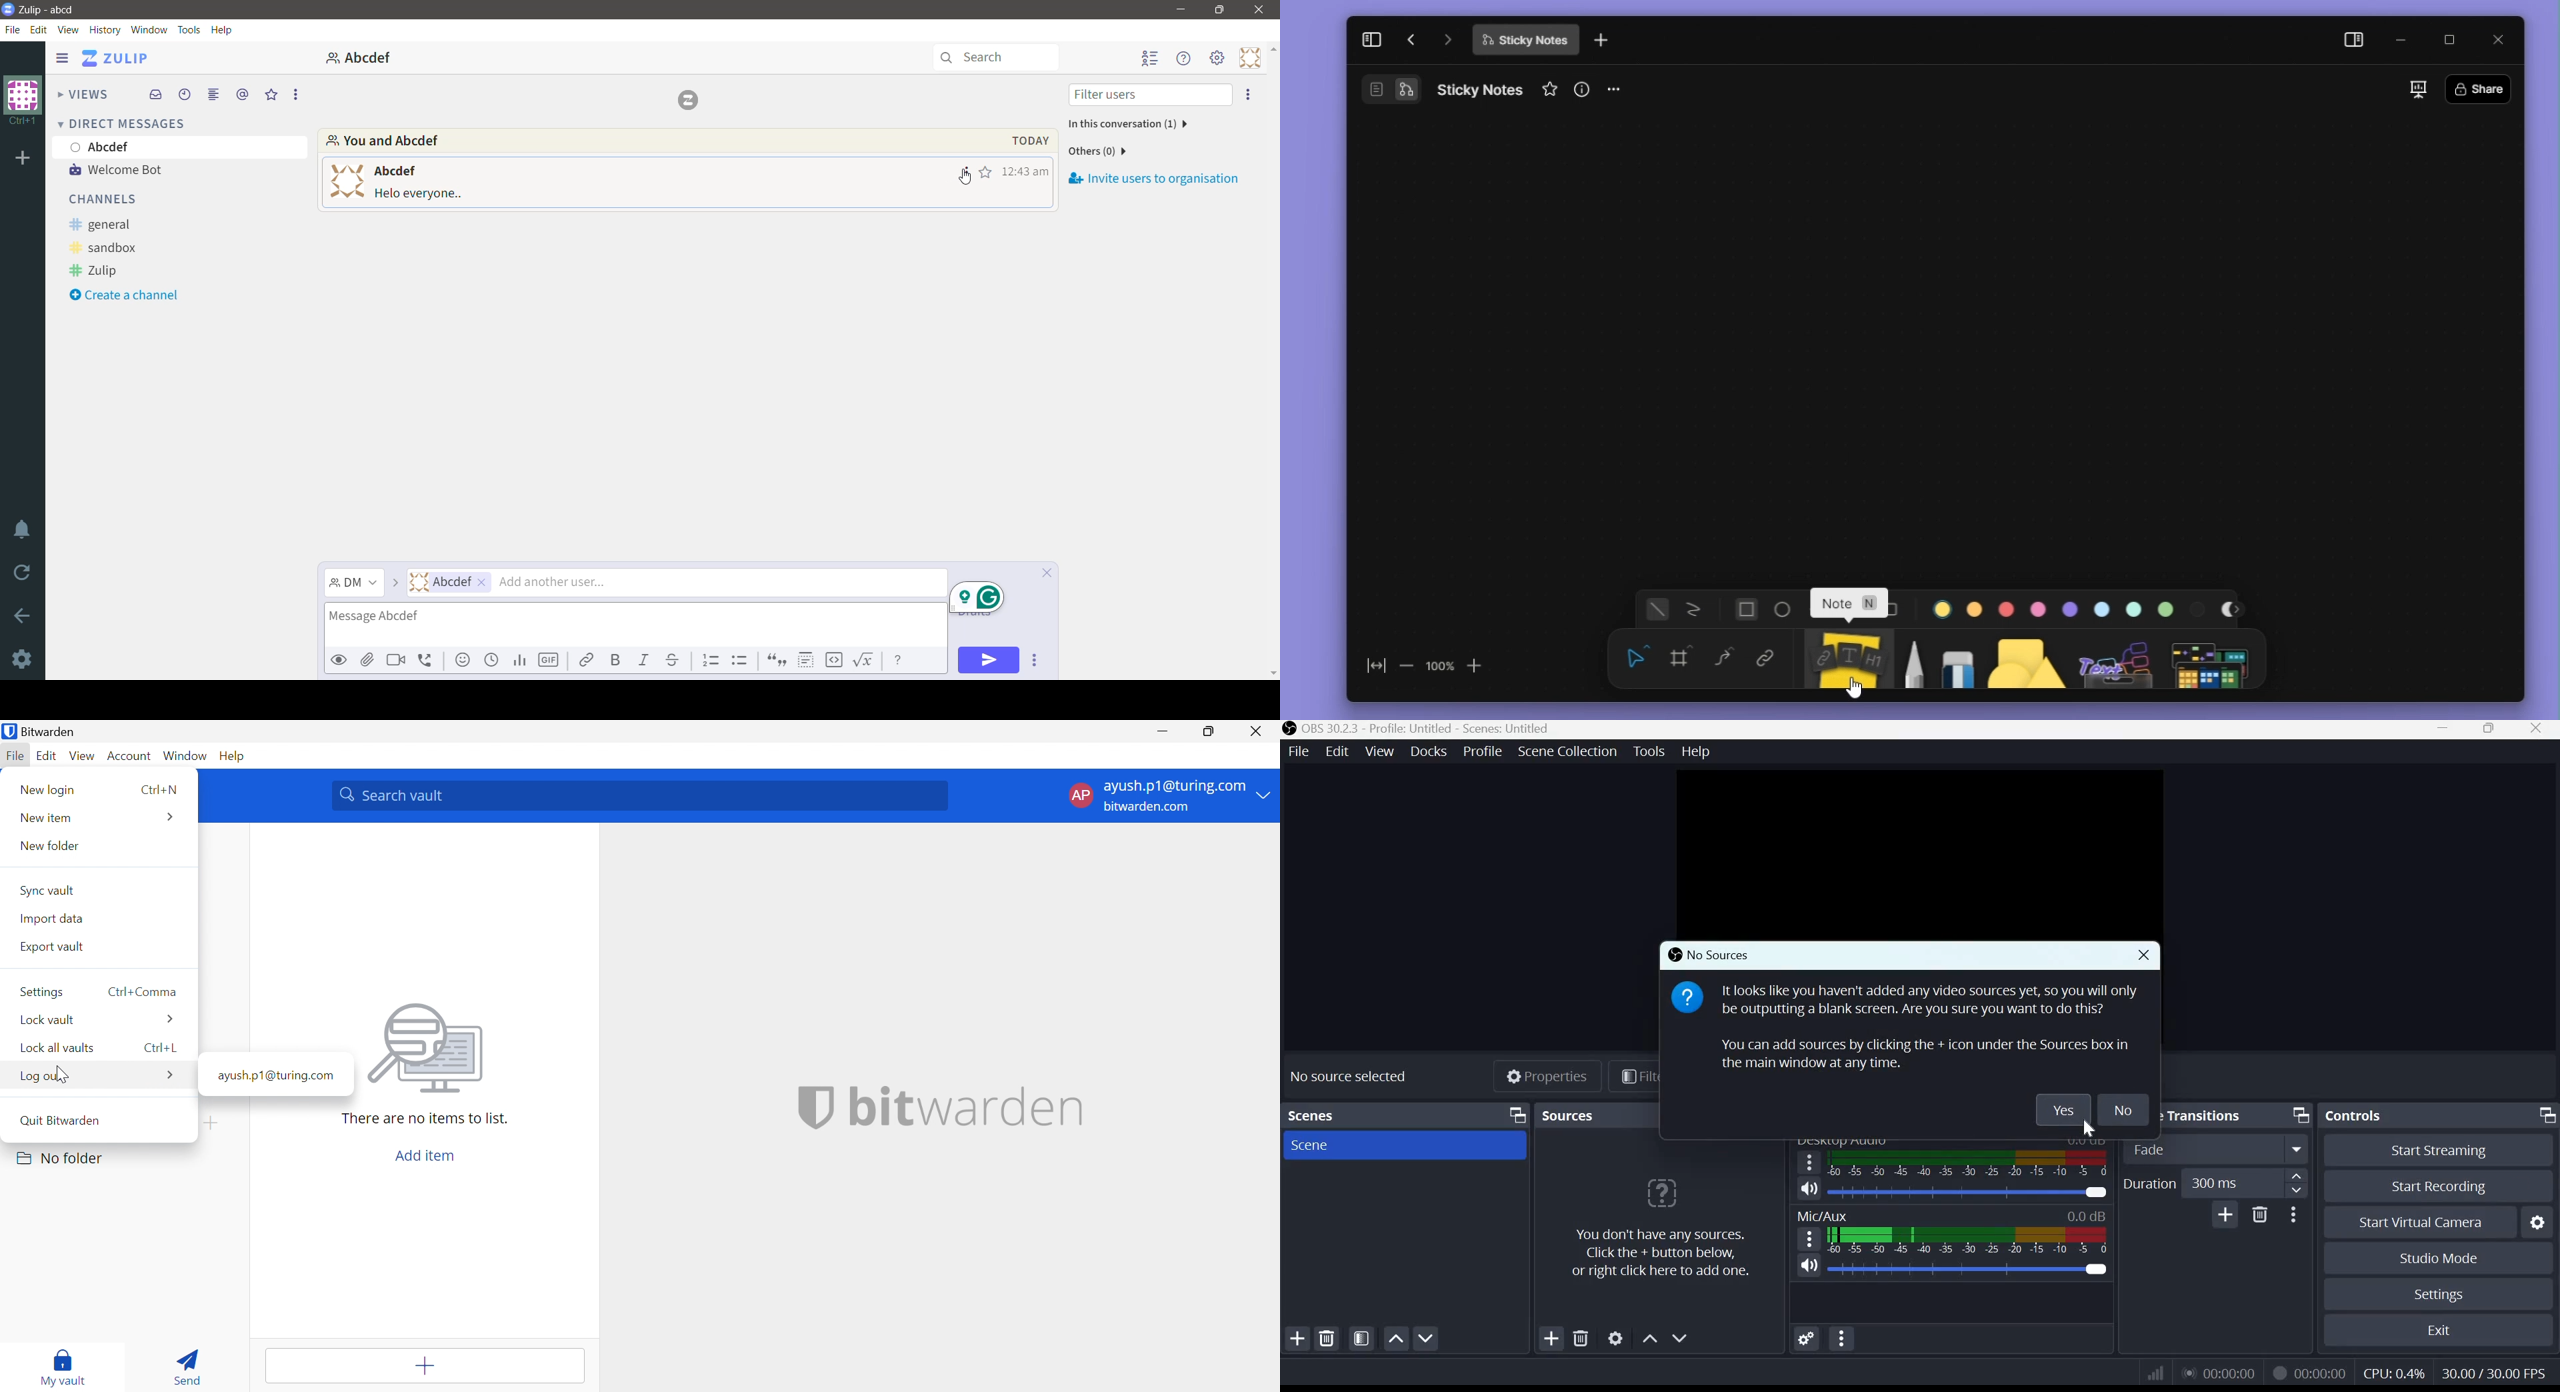 The image size is (2576, 1400). Describe the element at coordinates (1581, 1339) in the screenshot. I see `Deleted selected source(s)` at that location.